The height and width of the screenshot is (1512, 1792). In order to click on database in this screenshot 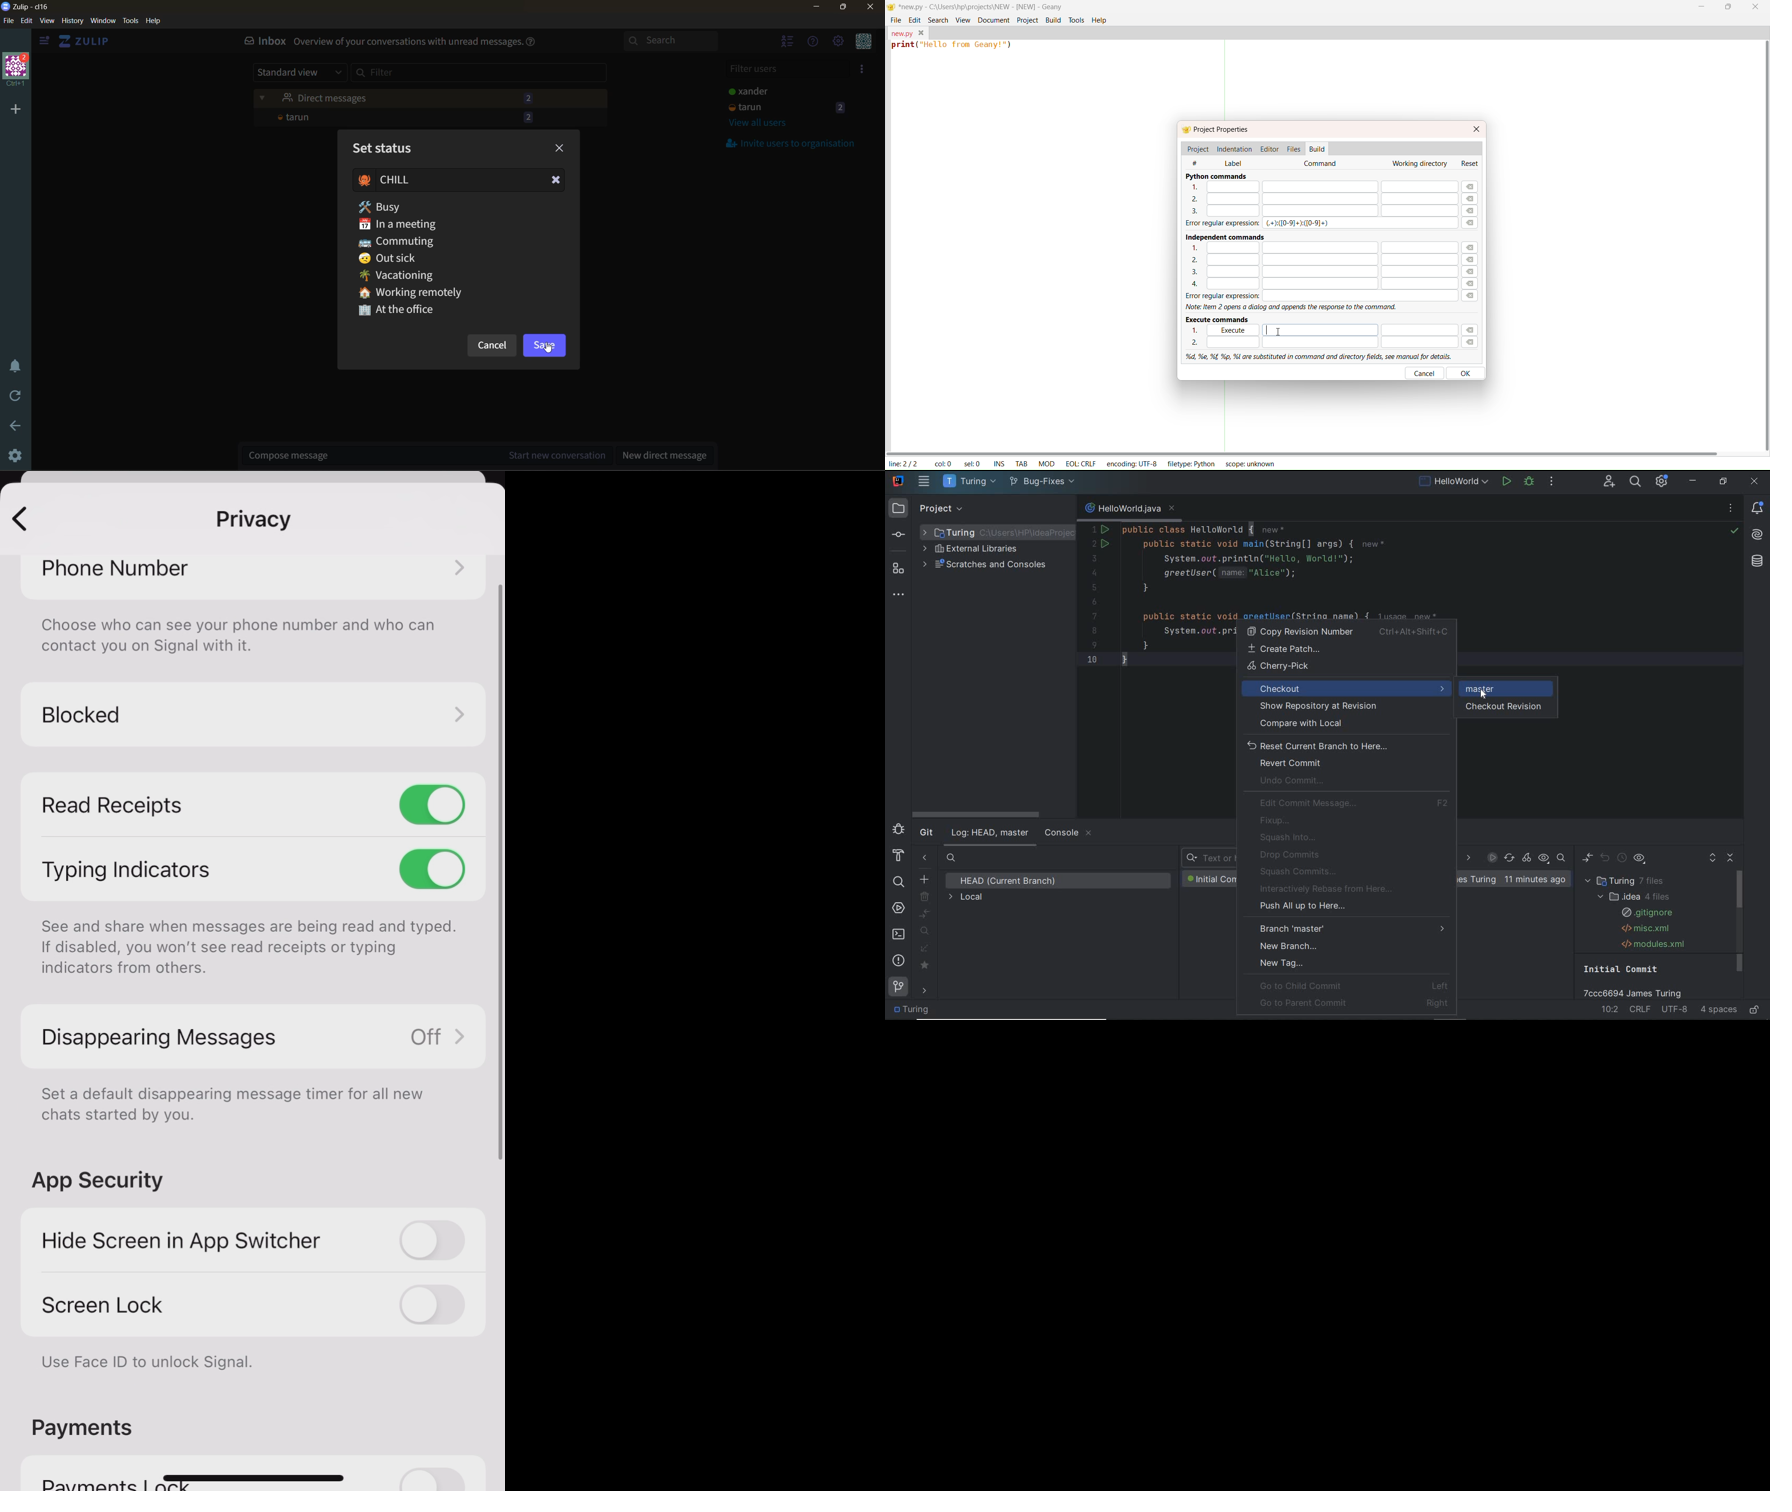, I will do `click(1757, 562)`.